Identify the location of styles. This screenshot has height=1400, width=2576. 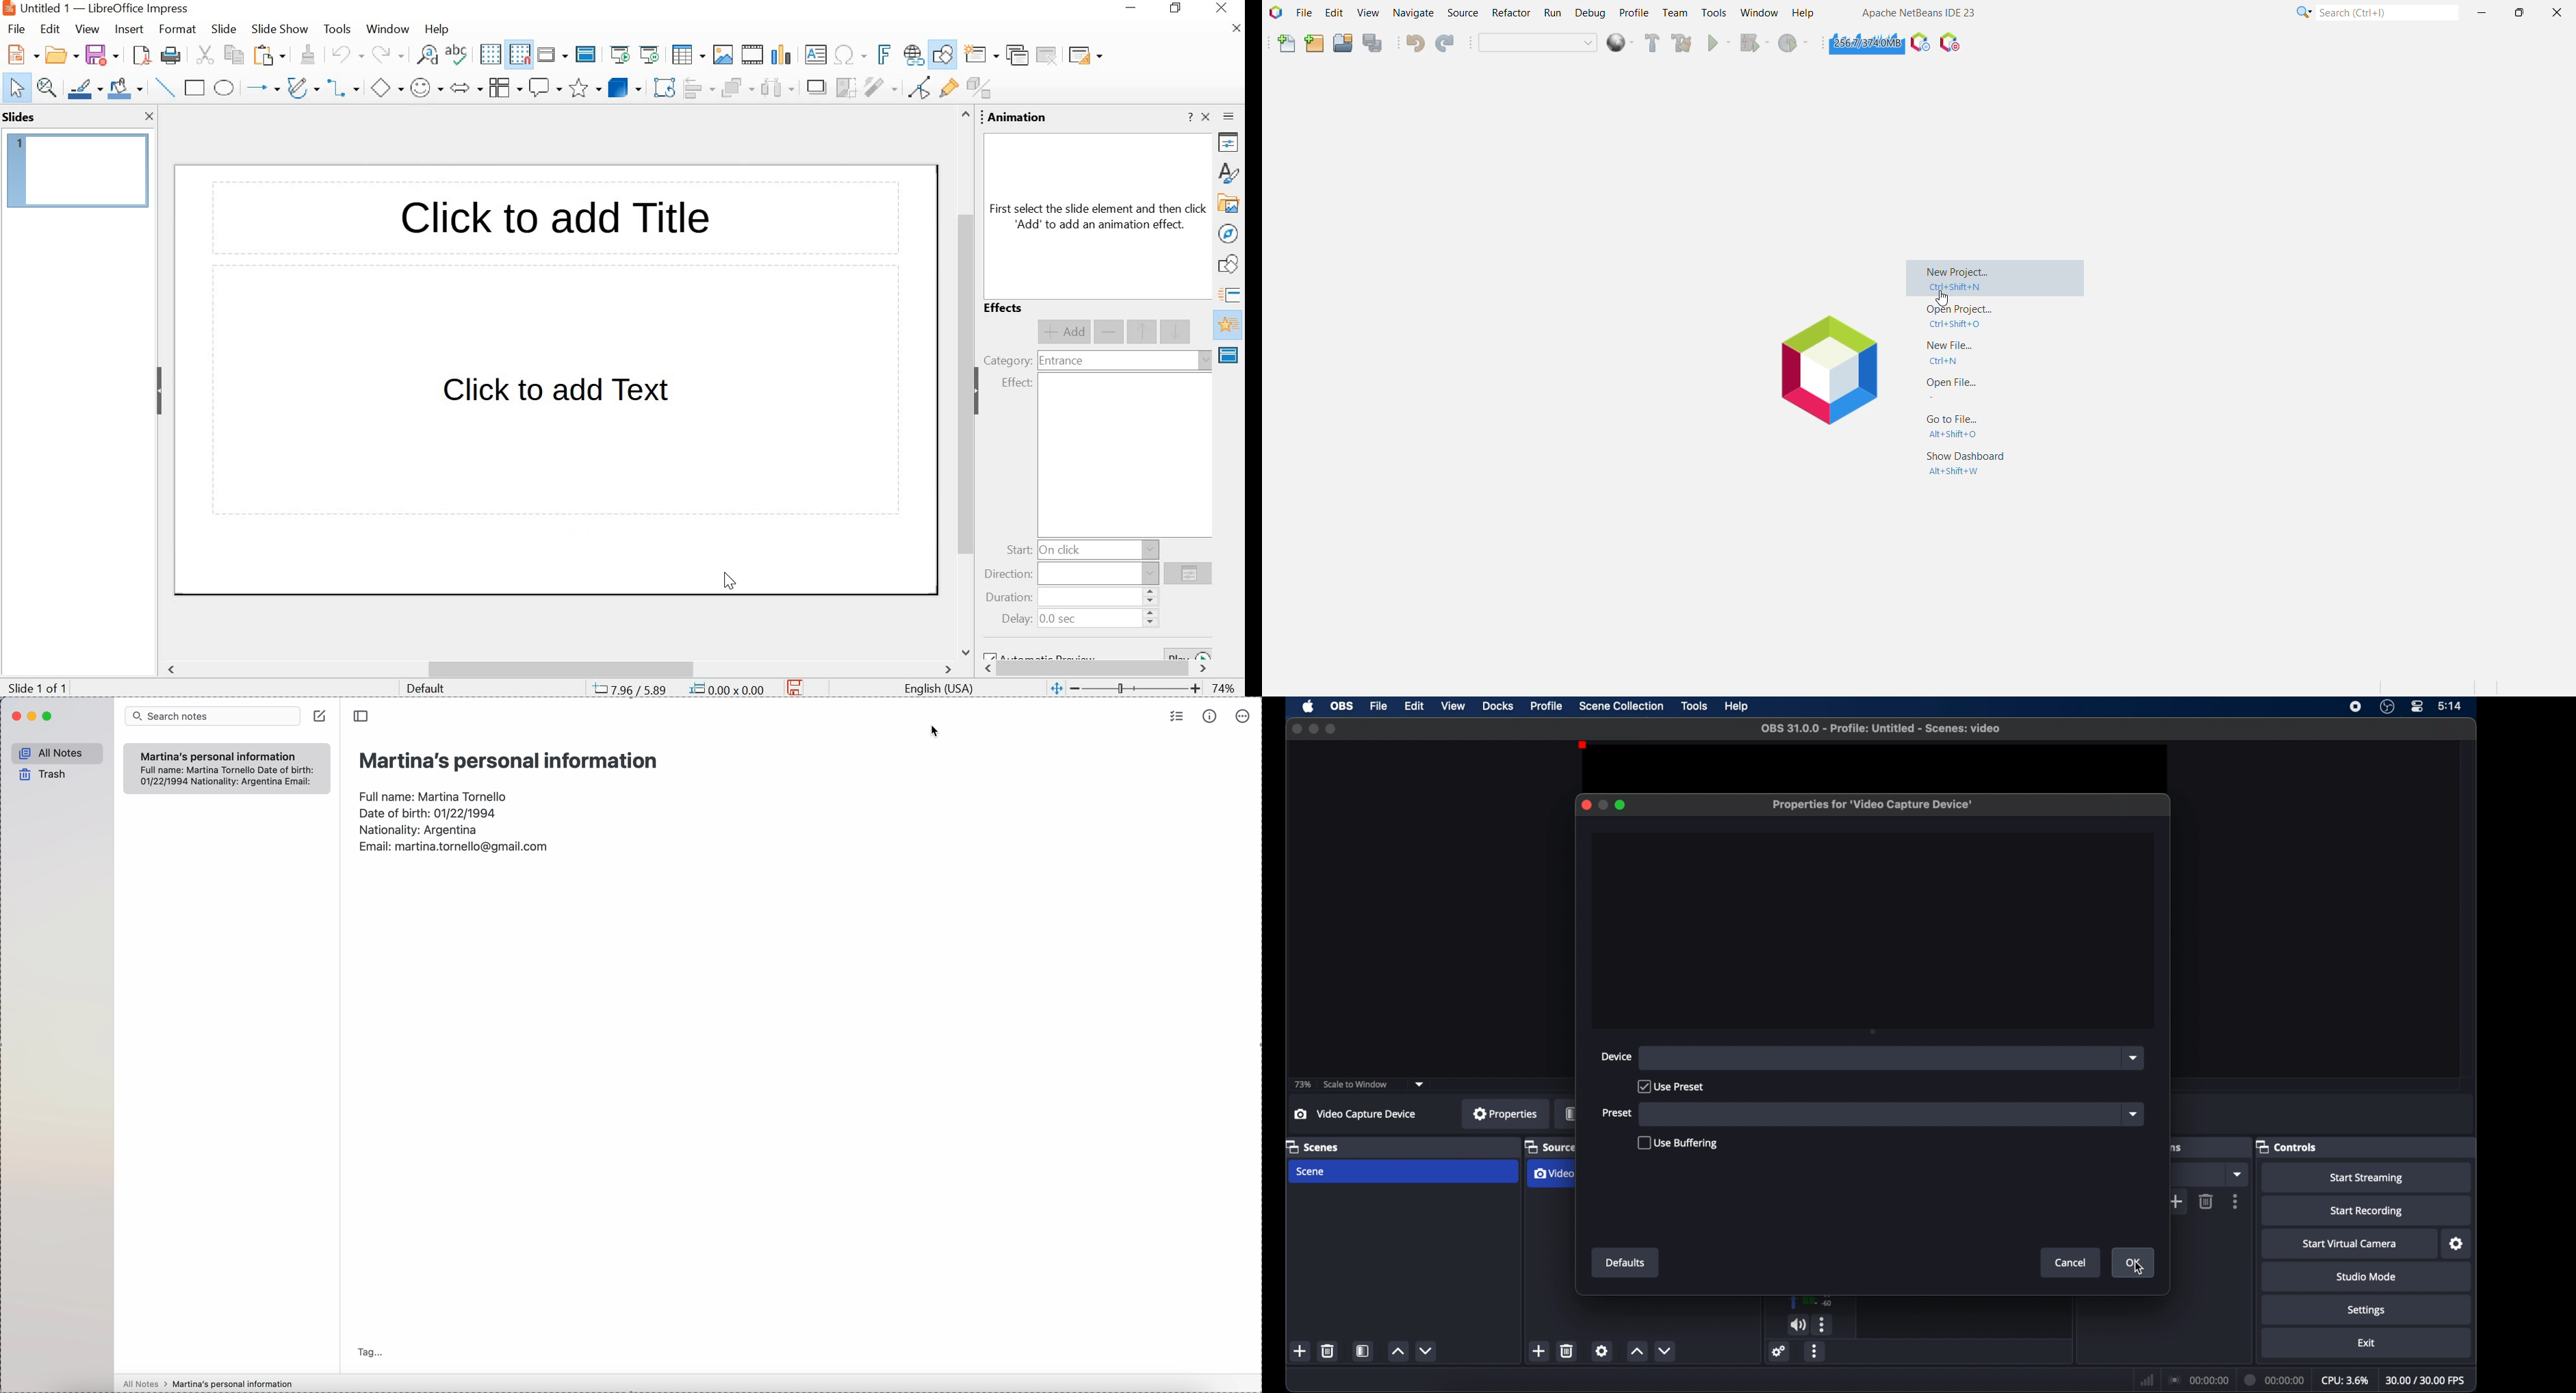
(1231, 172).